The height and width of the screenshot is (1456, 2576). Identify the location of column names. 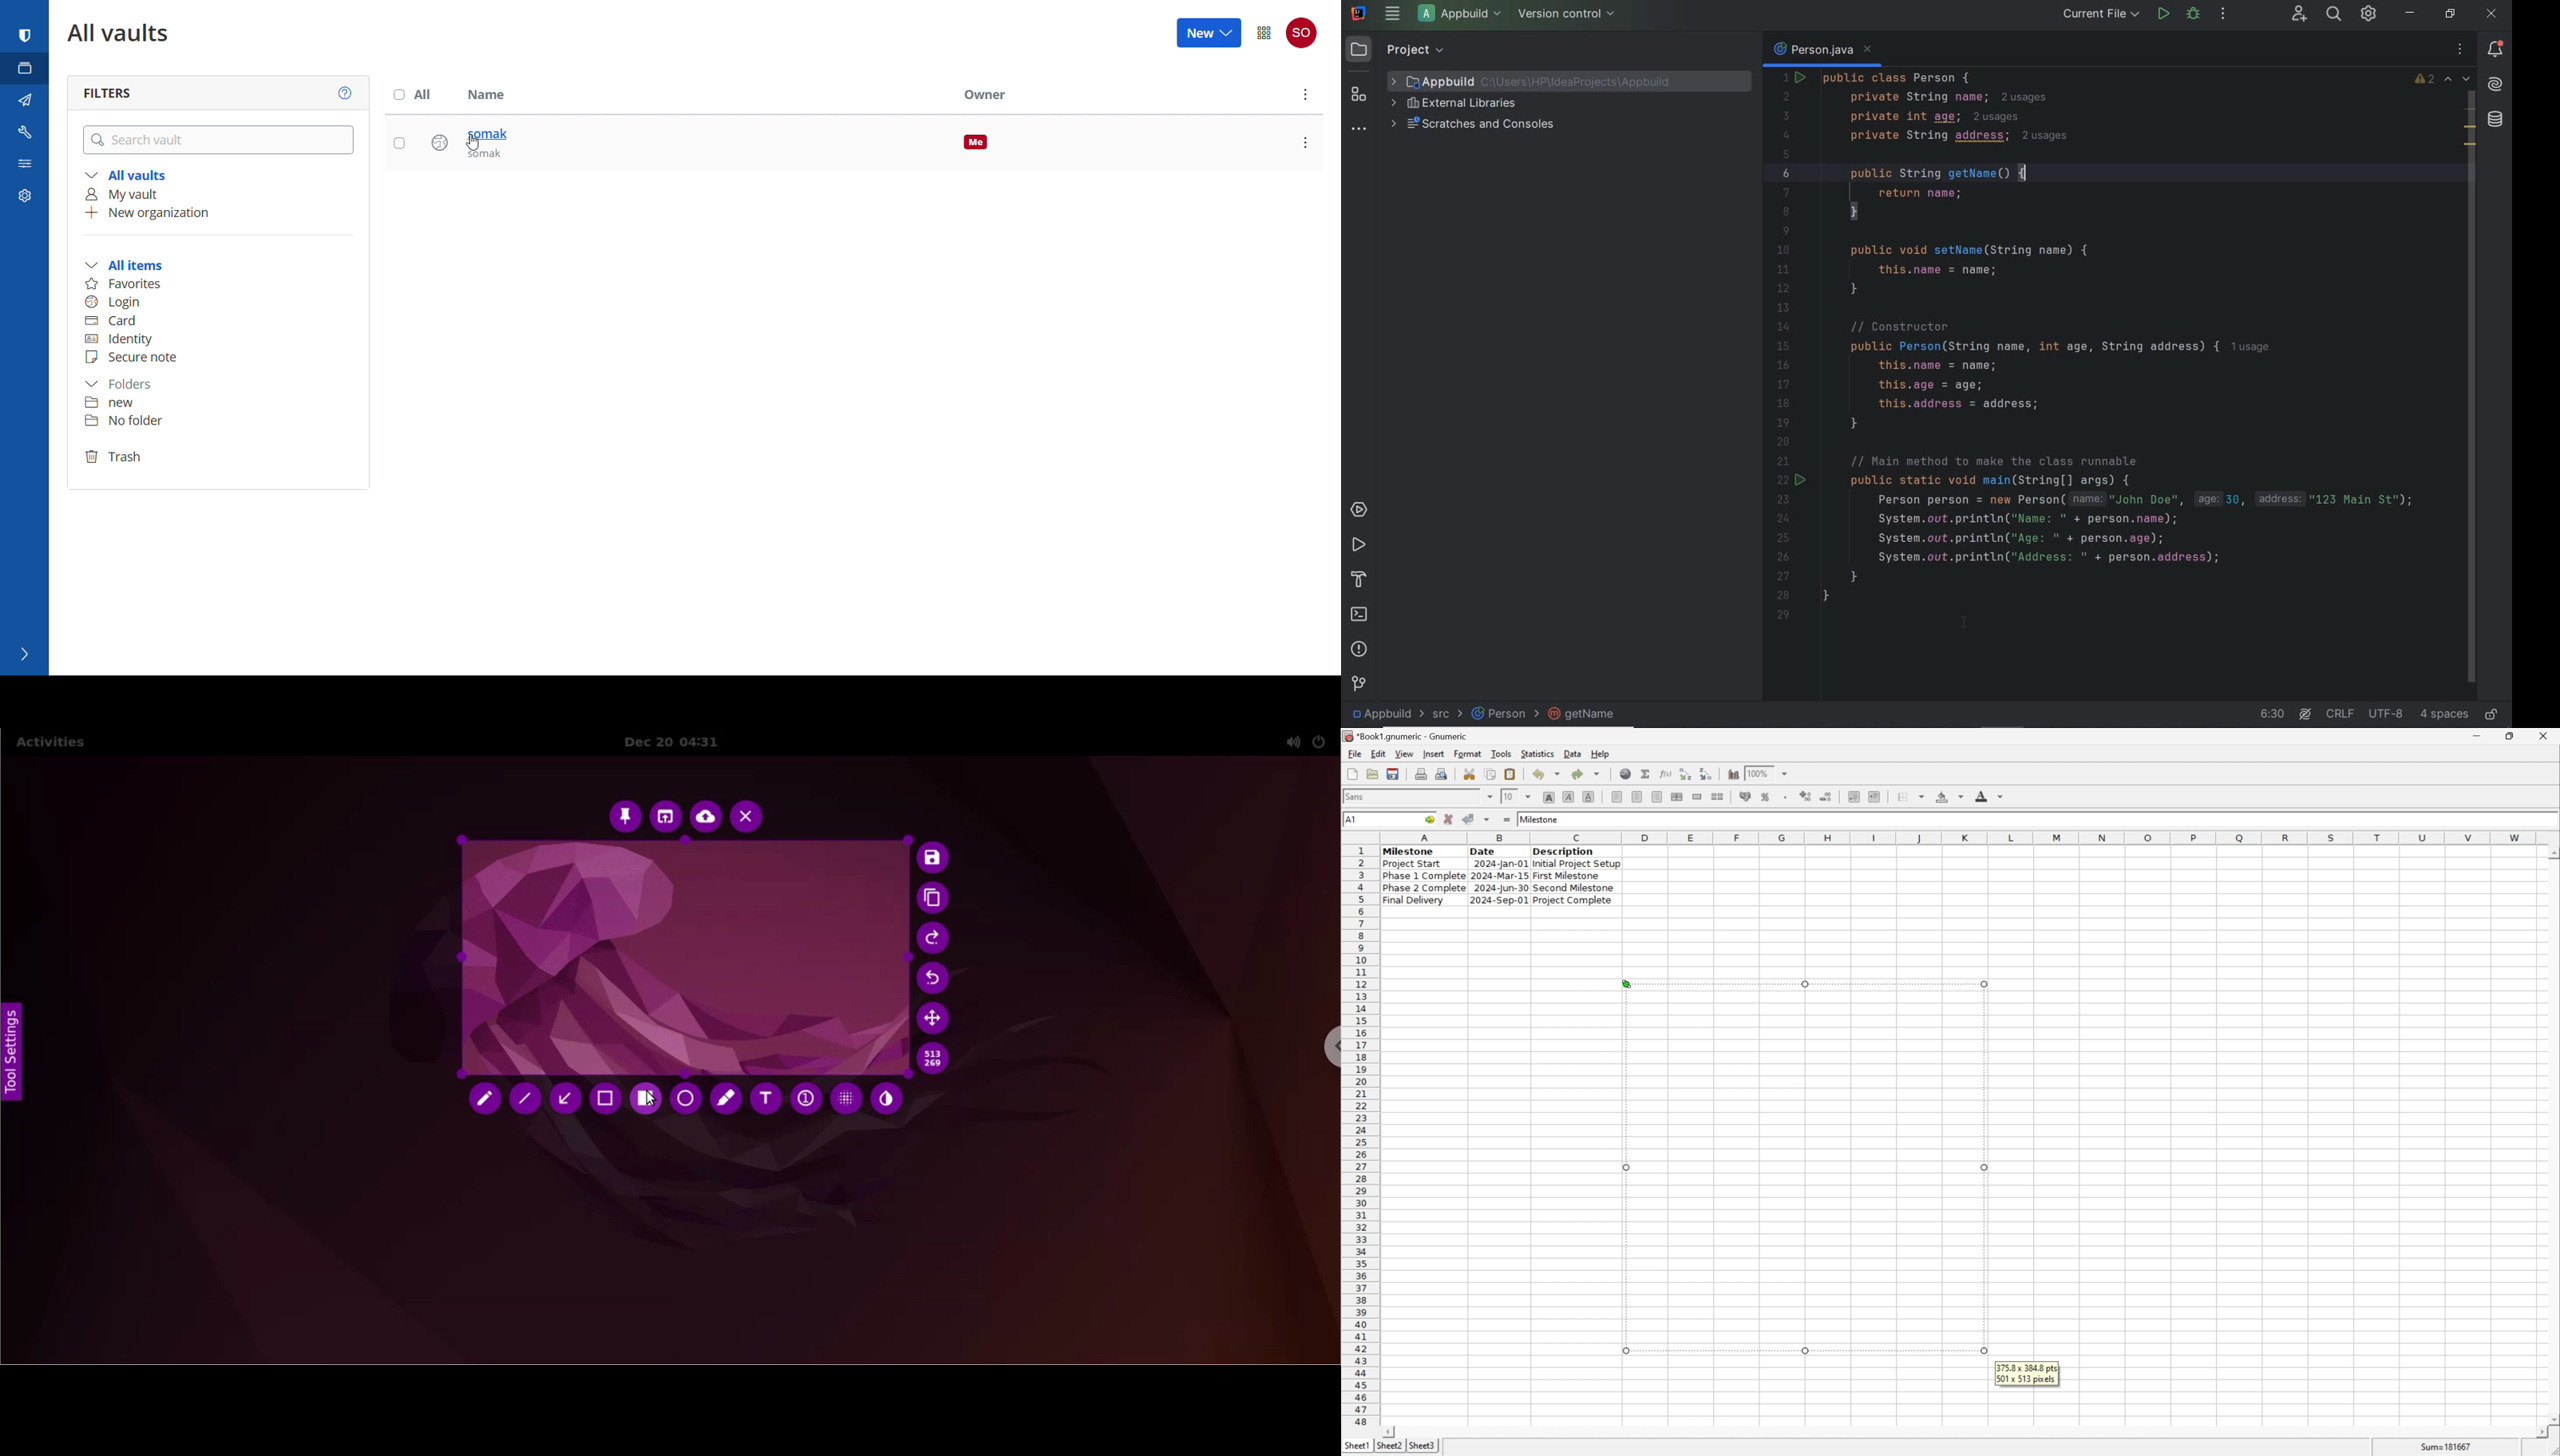
(1961, 837).